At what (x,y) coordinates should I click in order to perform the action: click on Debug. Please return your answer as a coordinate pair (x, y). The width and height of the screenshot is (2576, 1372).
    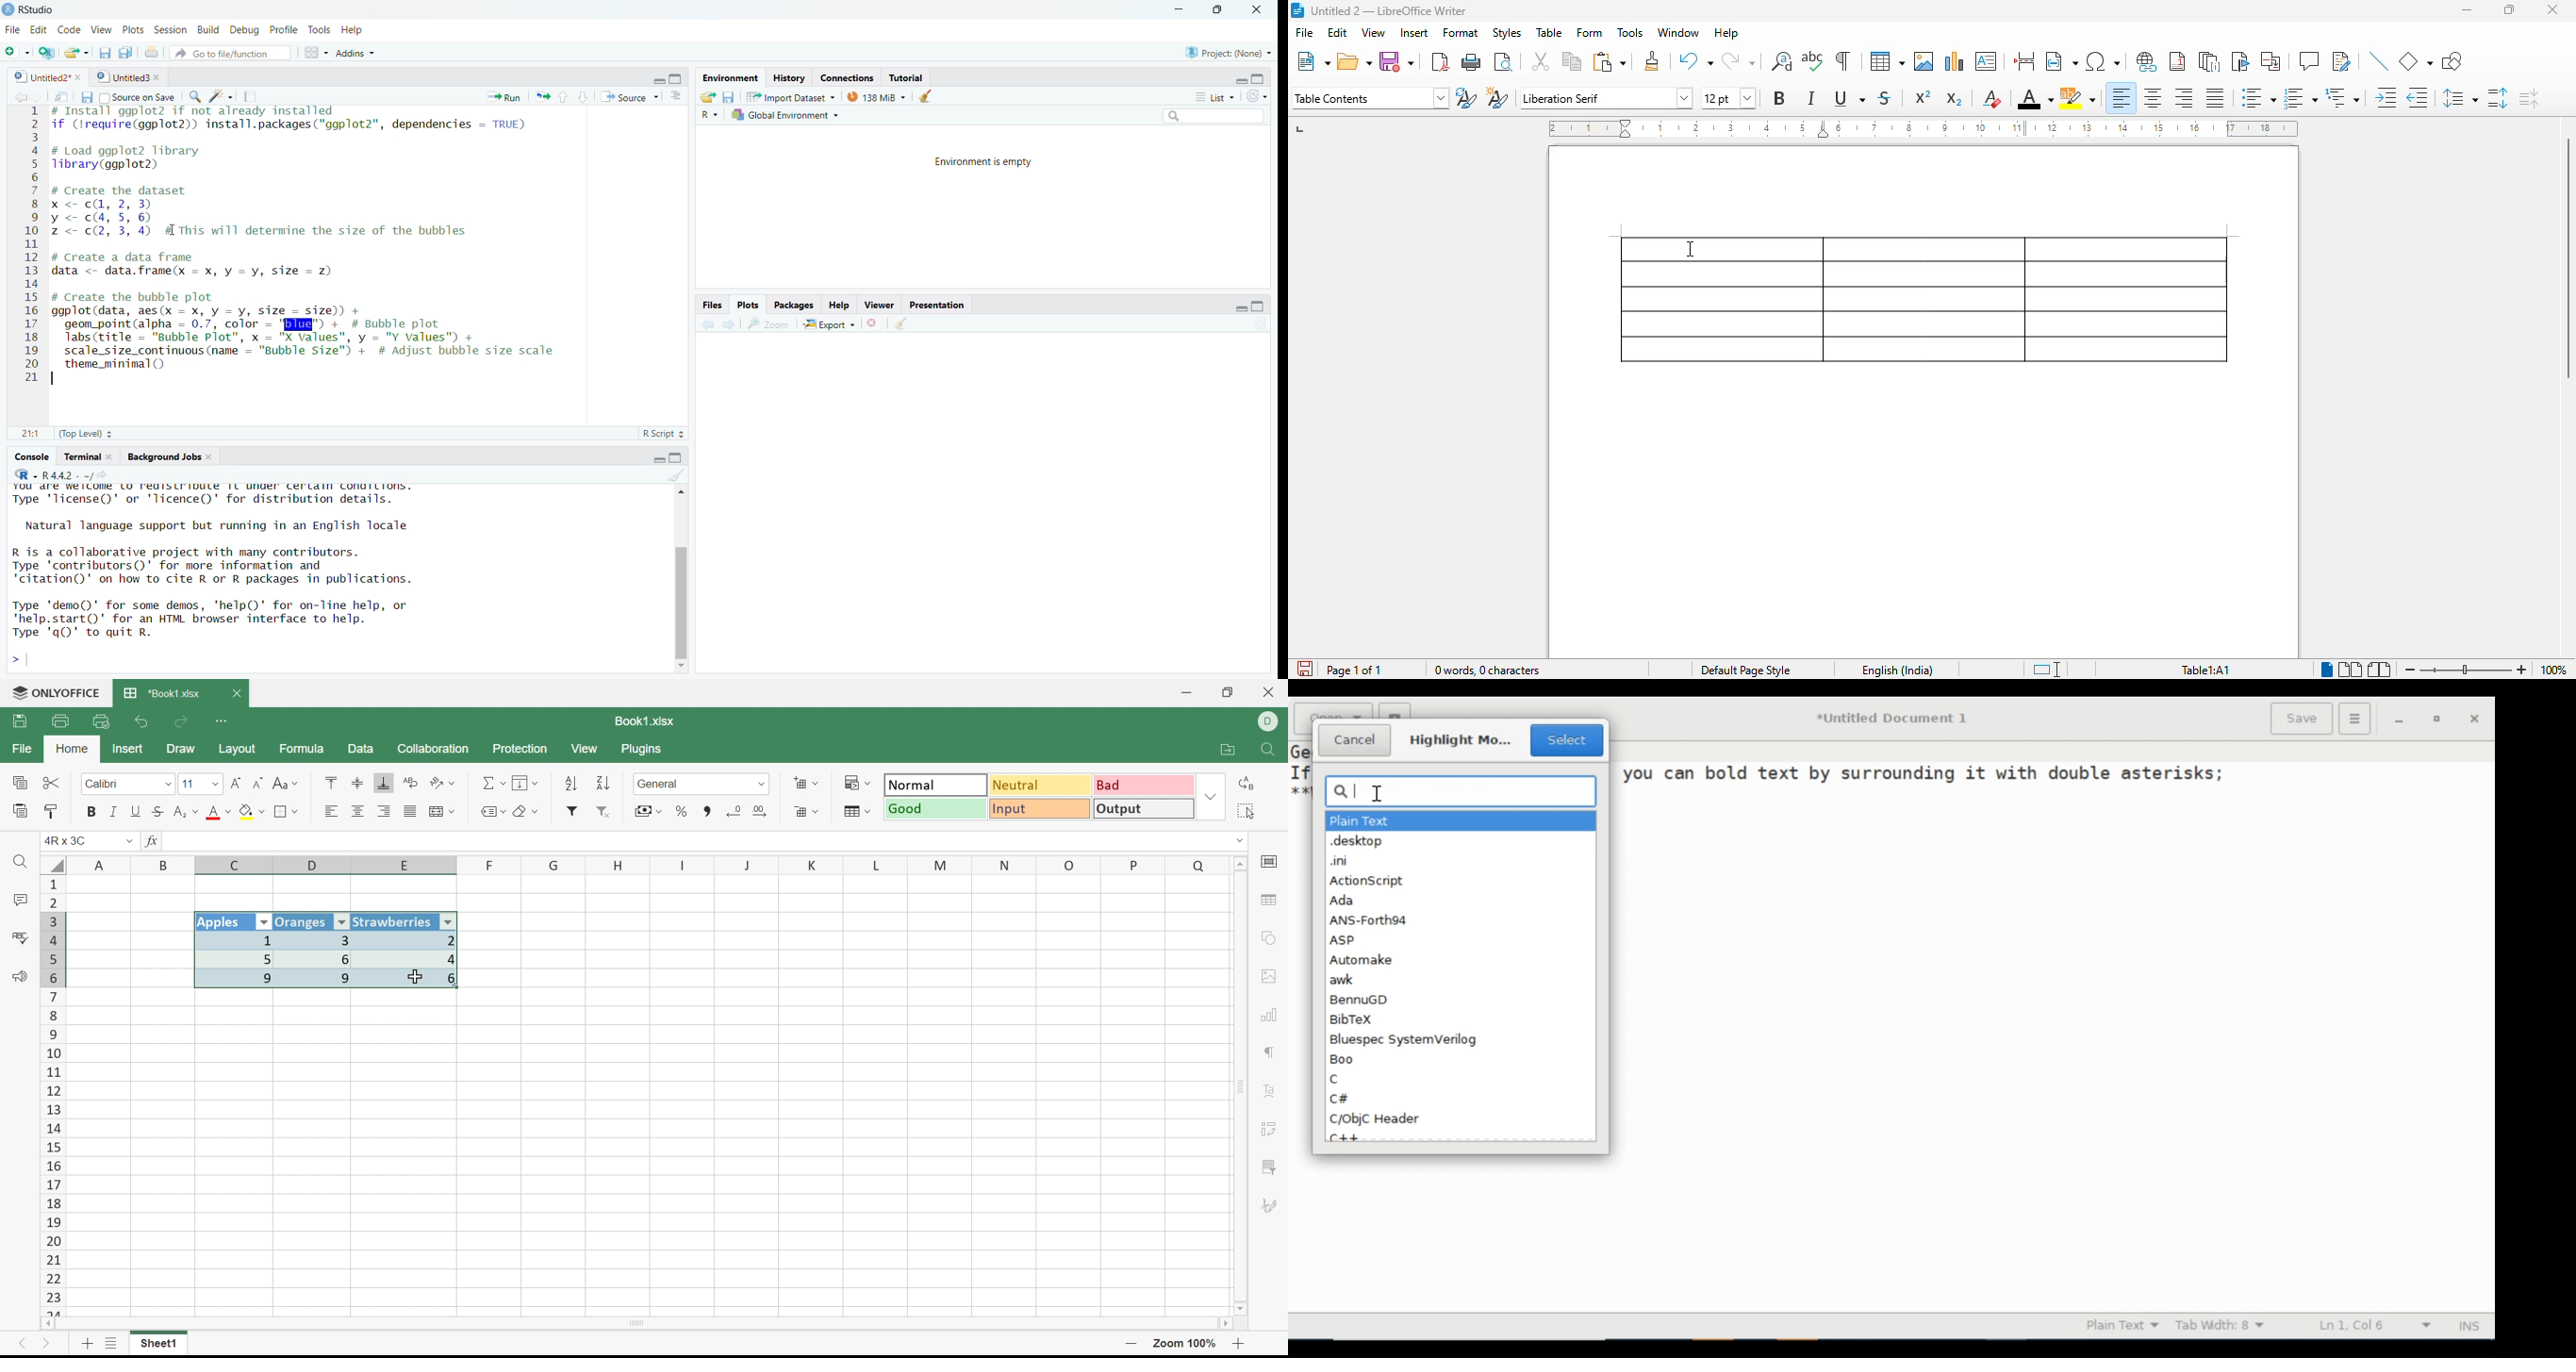
    Looking at the image, I should click on (246, 30).